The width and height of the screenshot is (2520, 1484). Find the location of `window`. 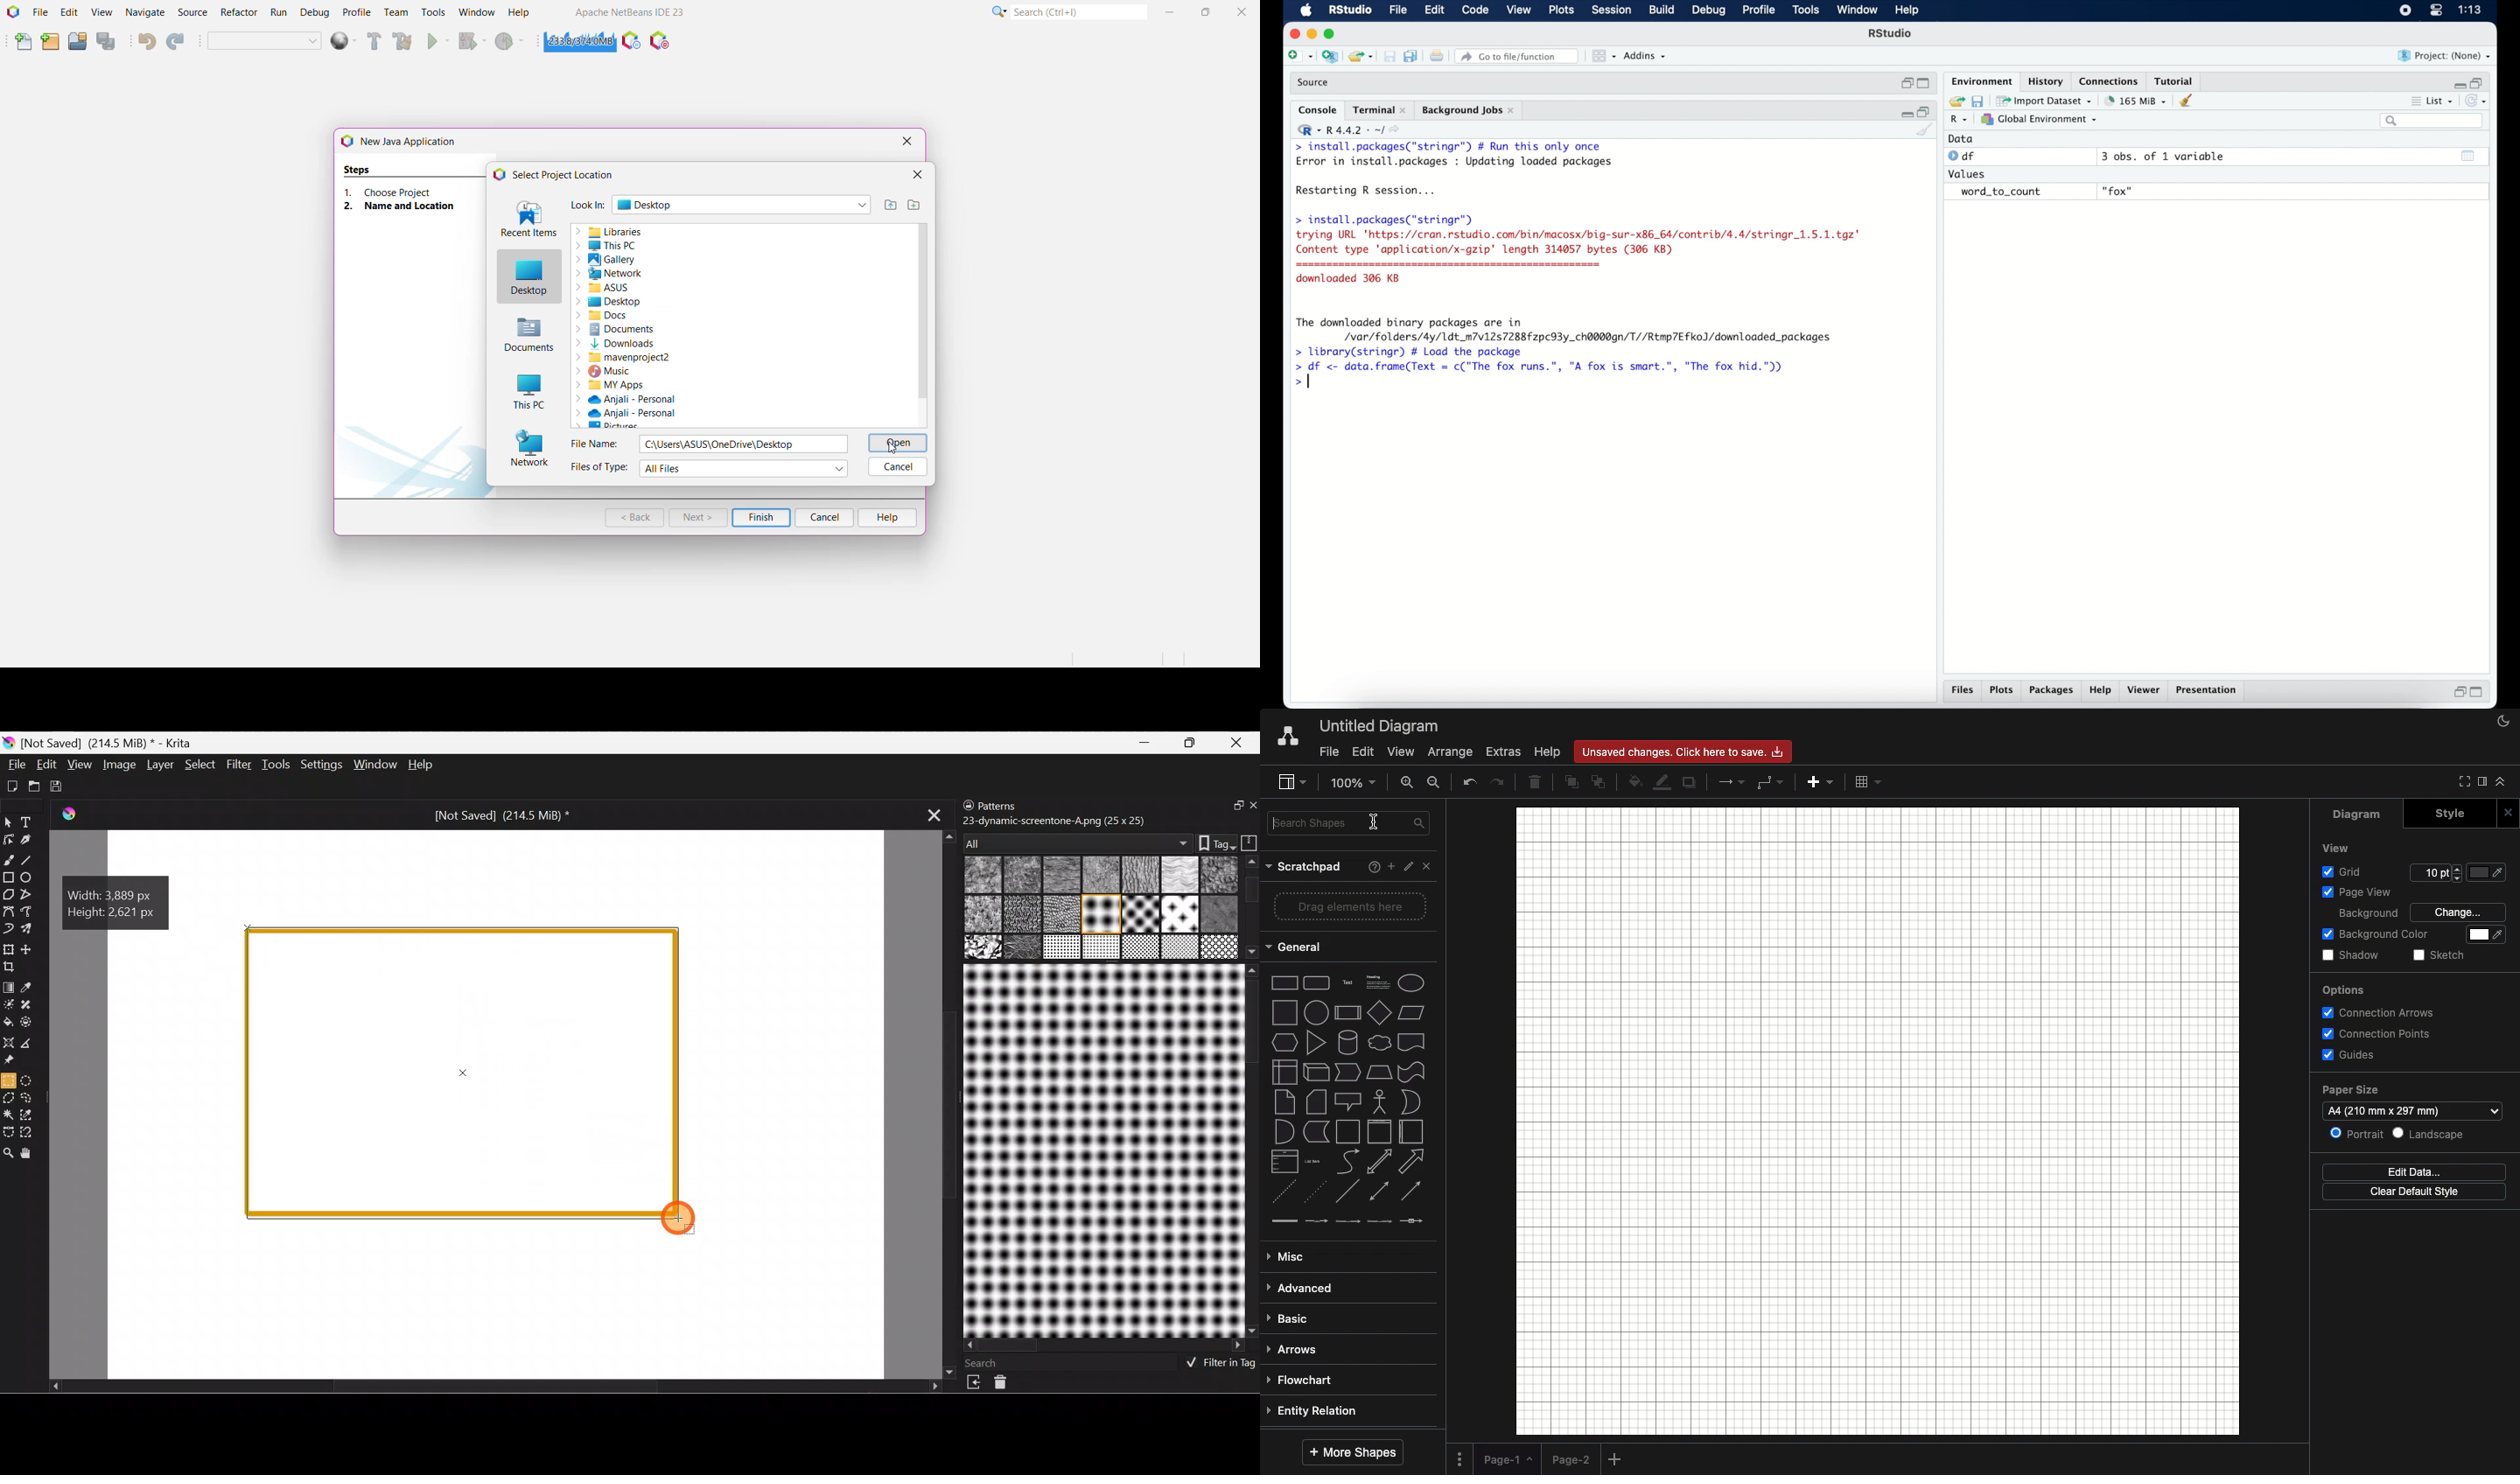

window is located at coordinates (1857, 10).